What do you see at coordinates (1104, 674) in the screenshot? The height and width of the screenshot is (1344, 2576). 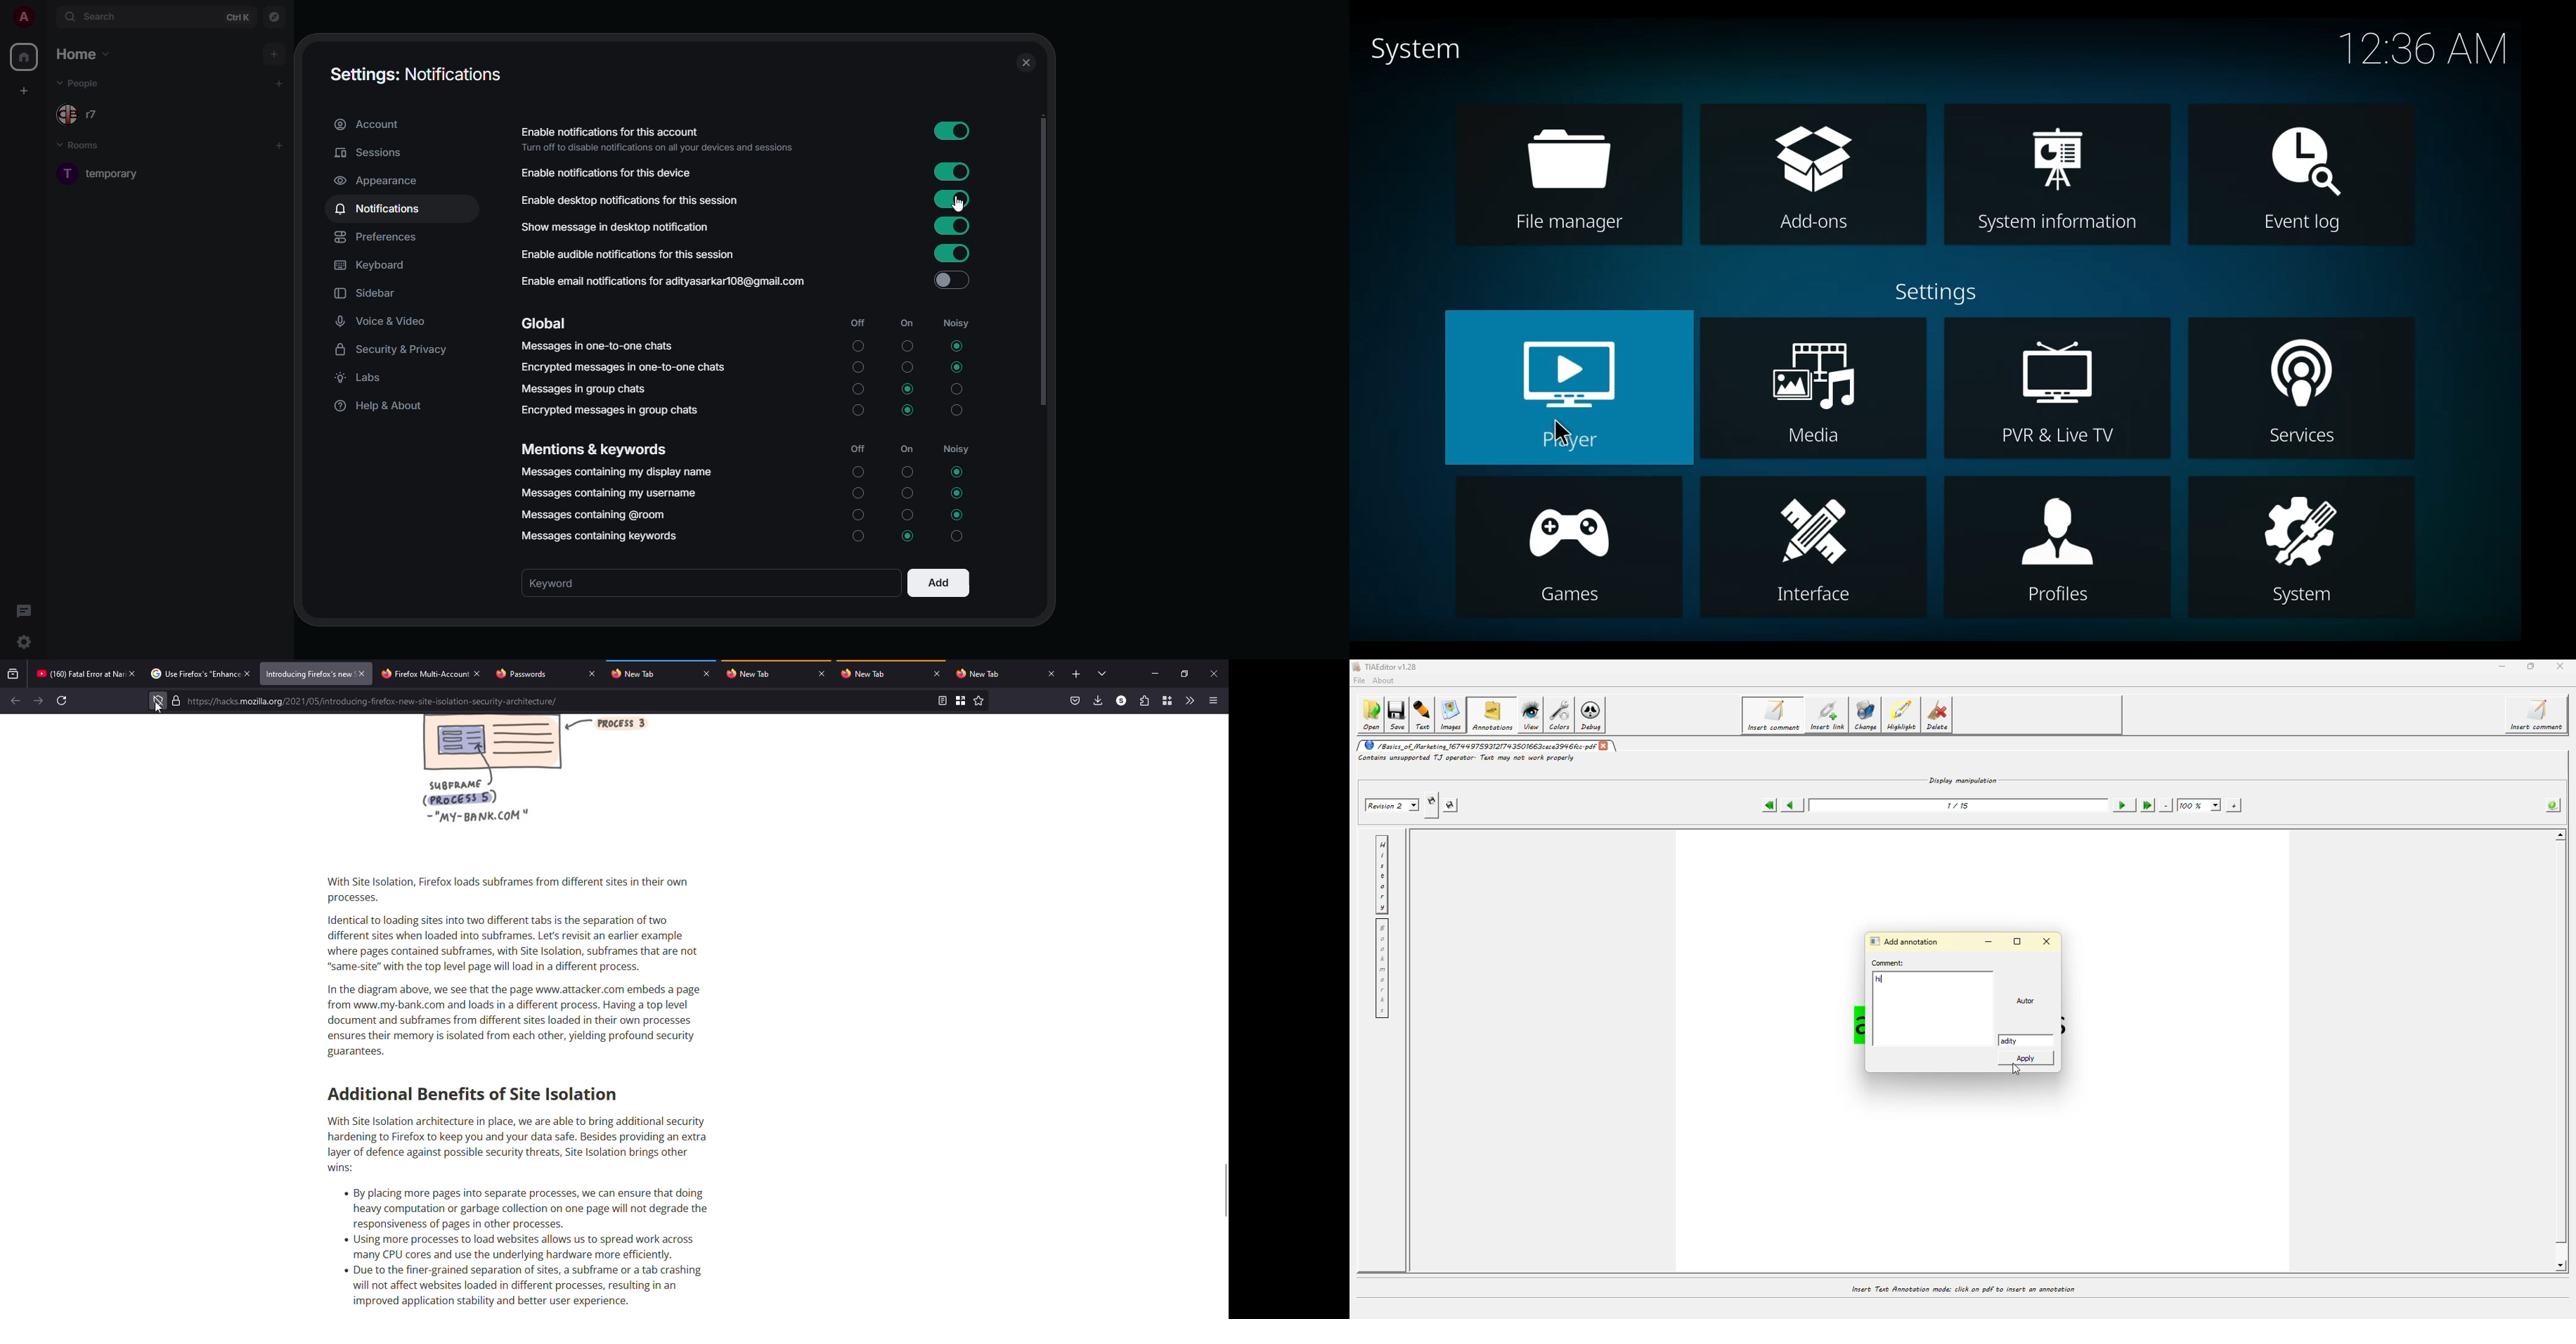 I see `tabs` at bounding box center [1104, 674].